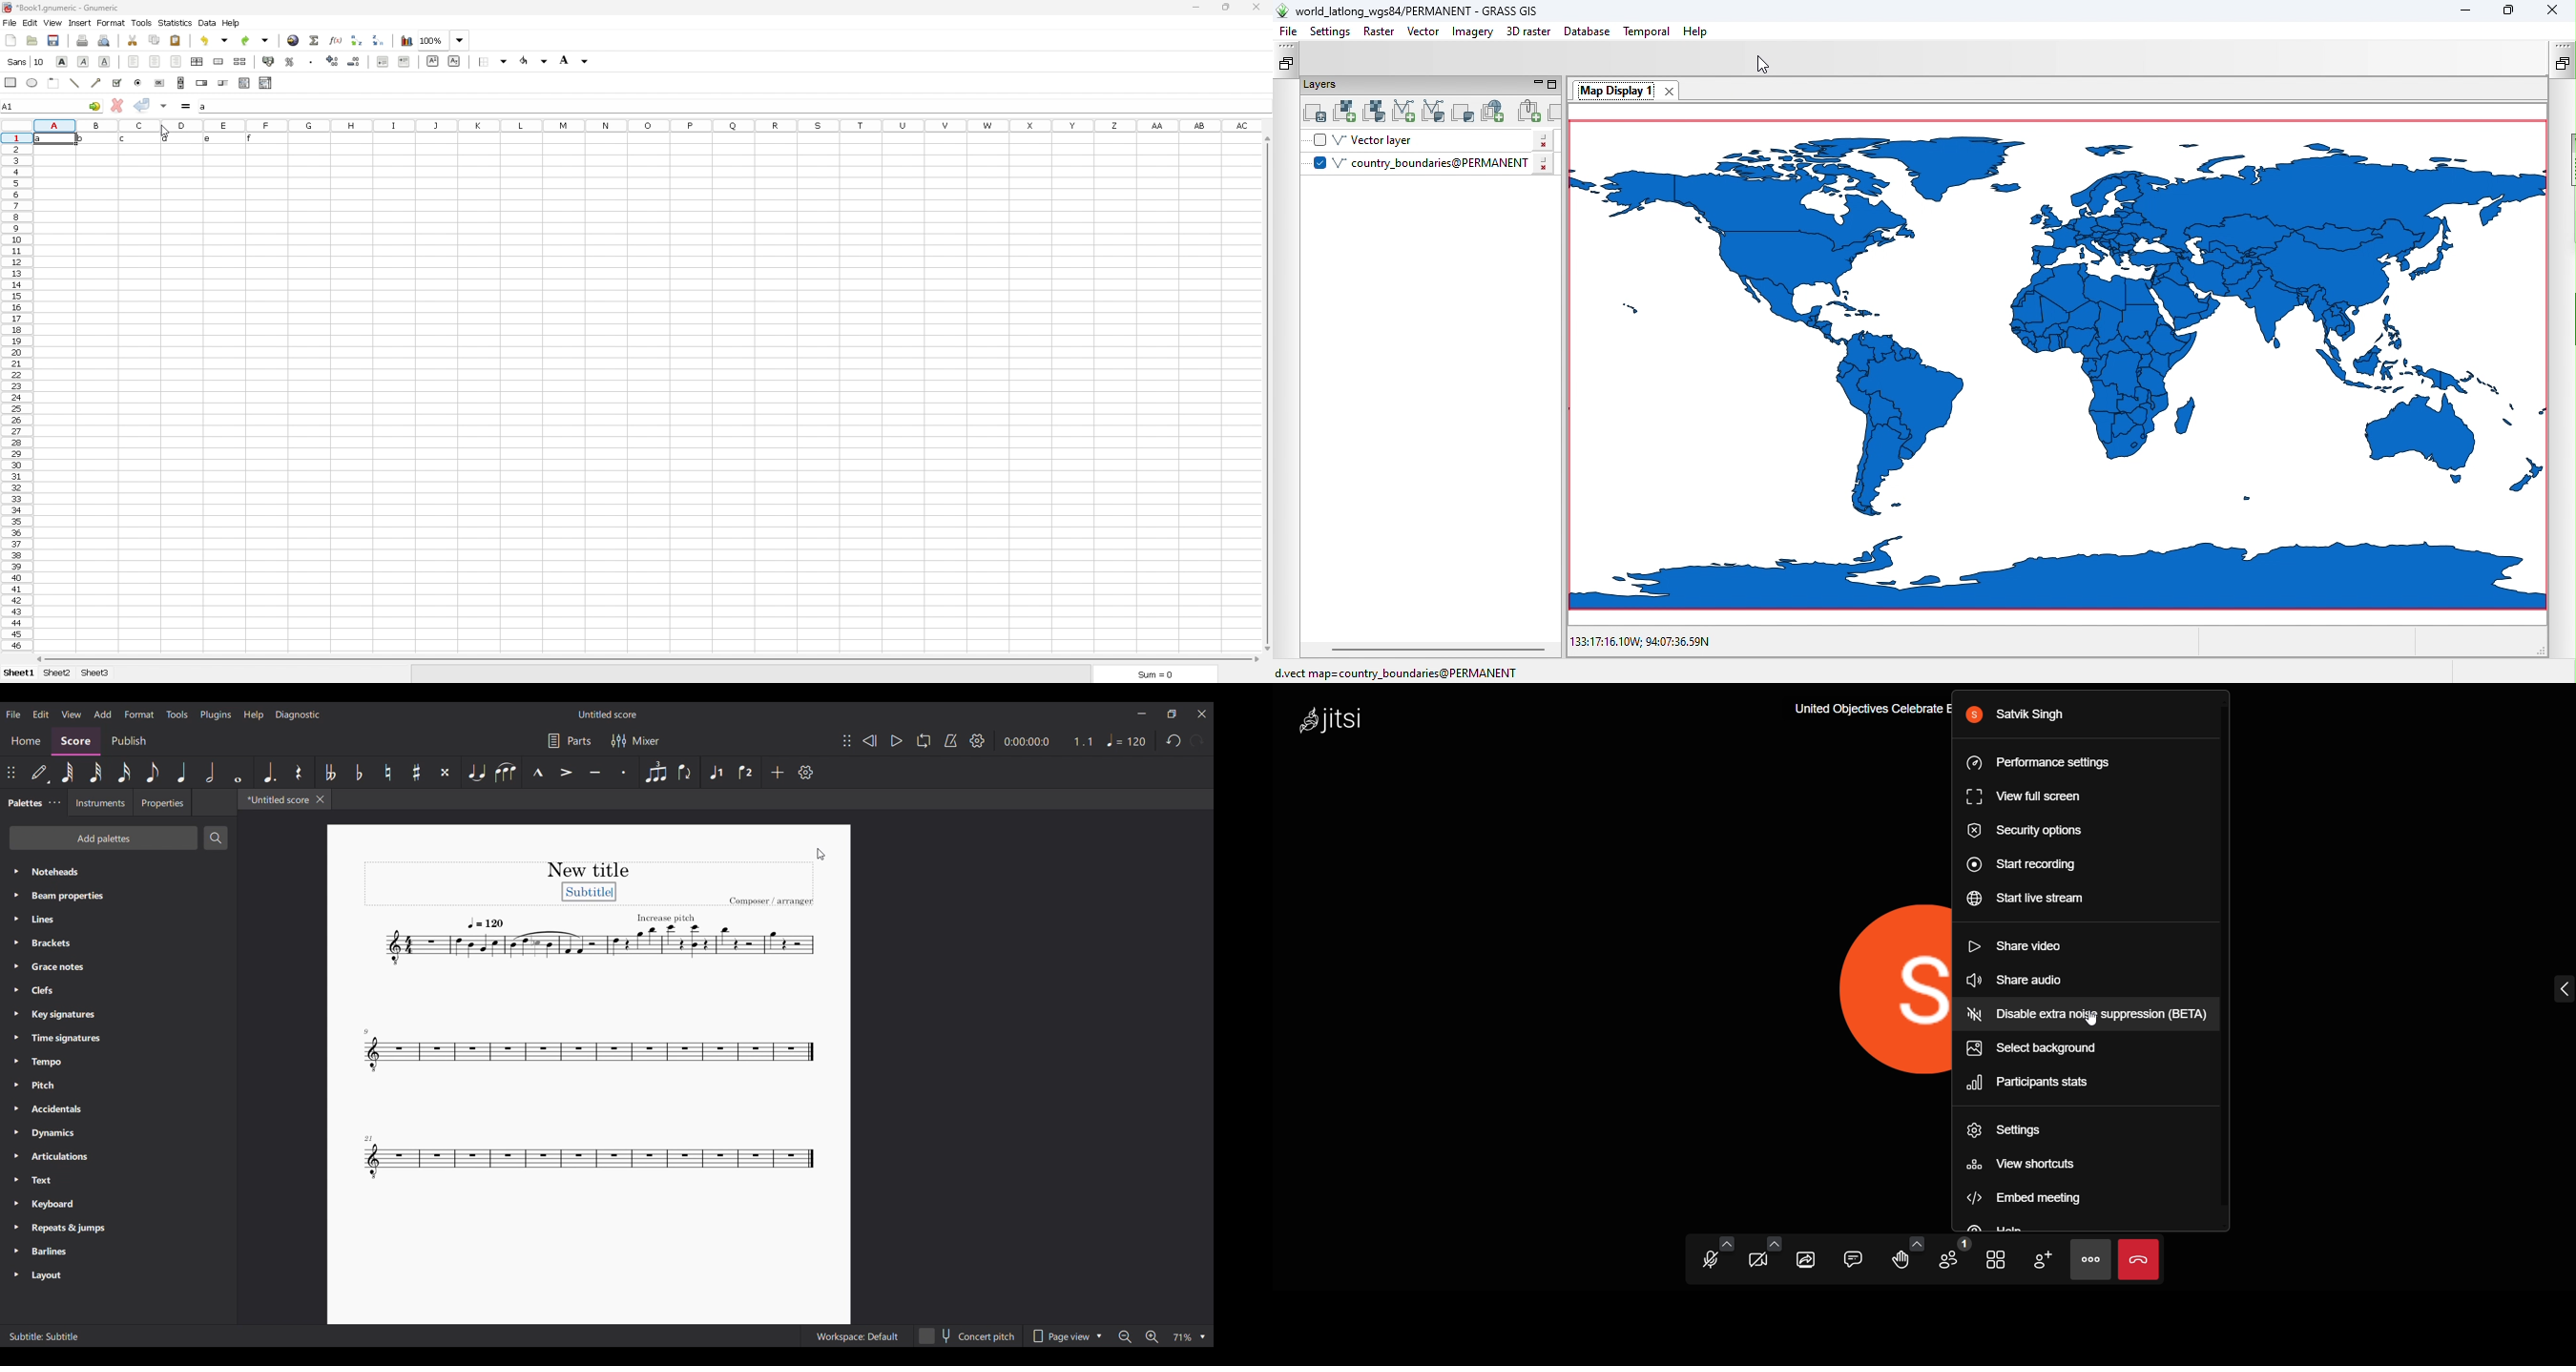  Describe the element at coordinates (734, 106) in the screenshot. I see `cell input` at that location.